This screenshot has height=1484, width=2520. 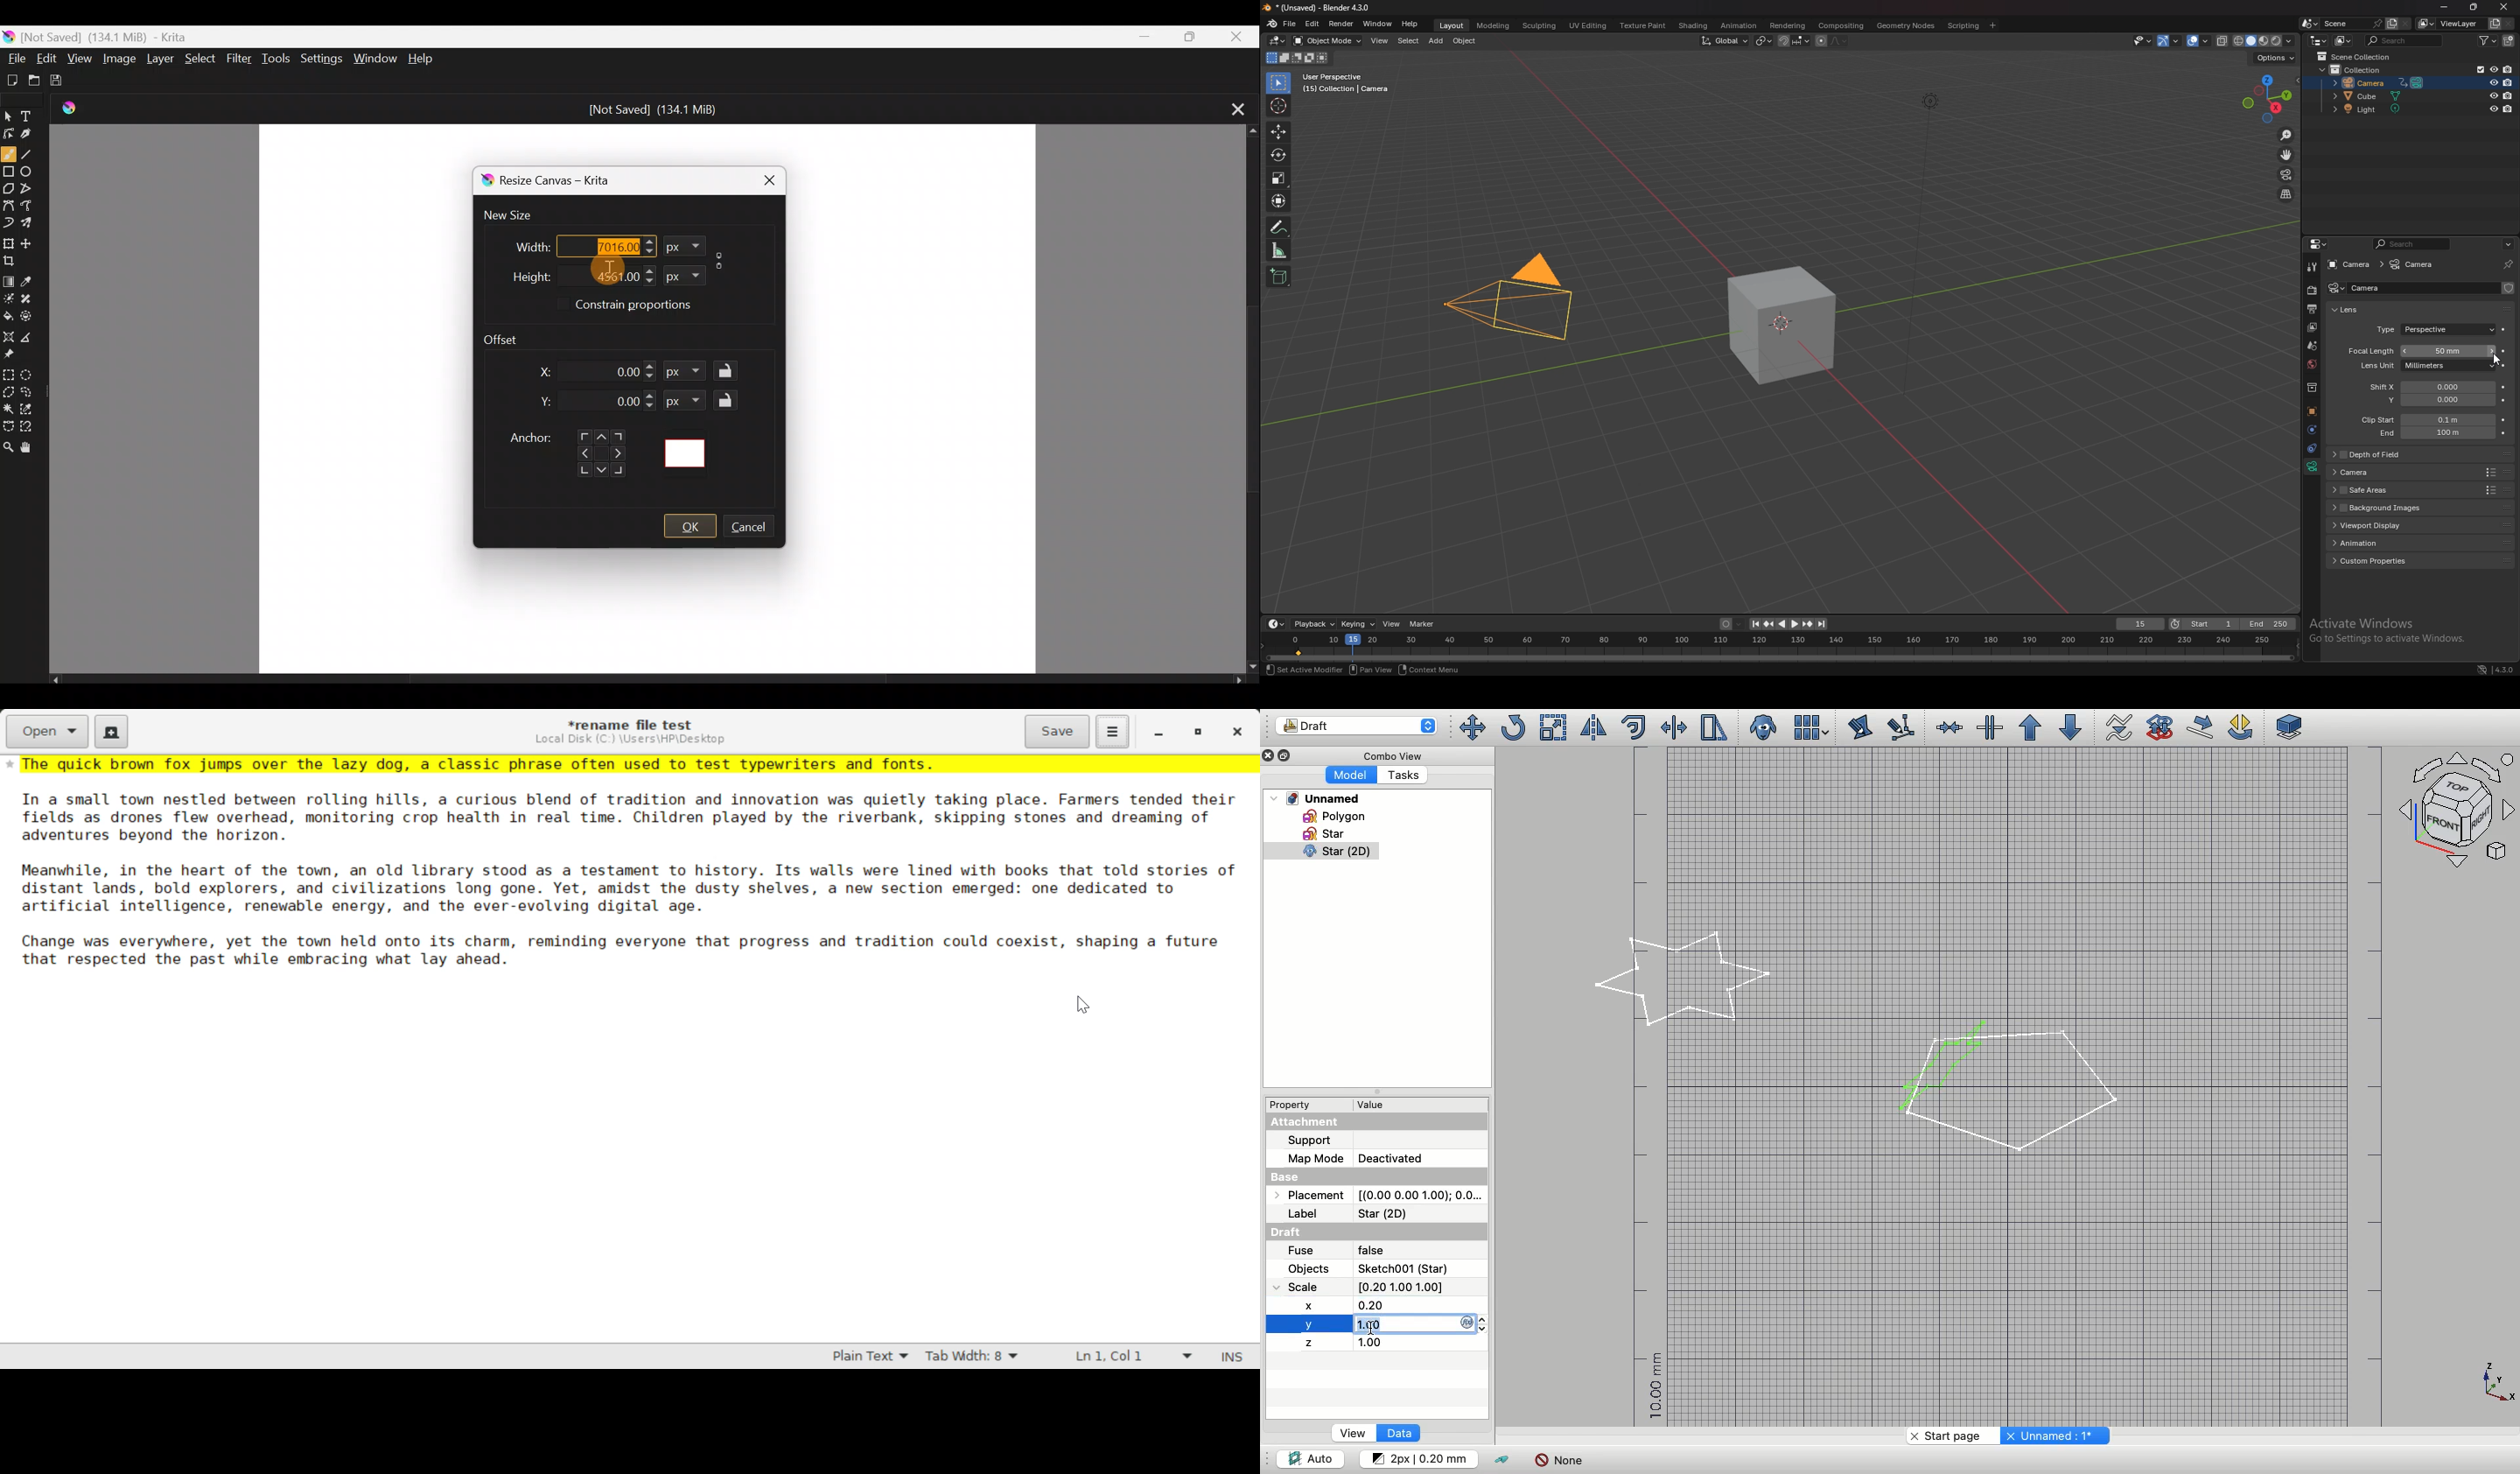 What do you see at coordinates (2241, 728) in the screenshot?
I see `Draft rotate` at bounding box center [2241, 728].